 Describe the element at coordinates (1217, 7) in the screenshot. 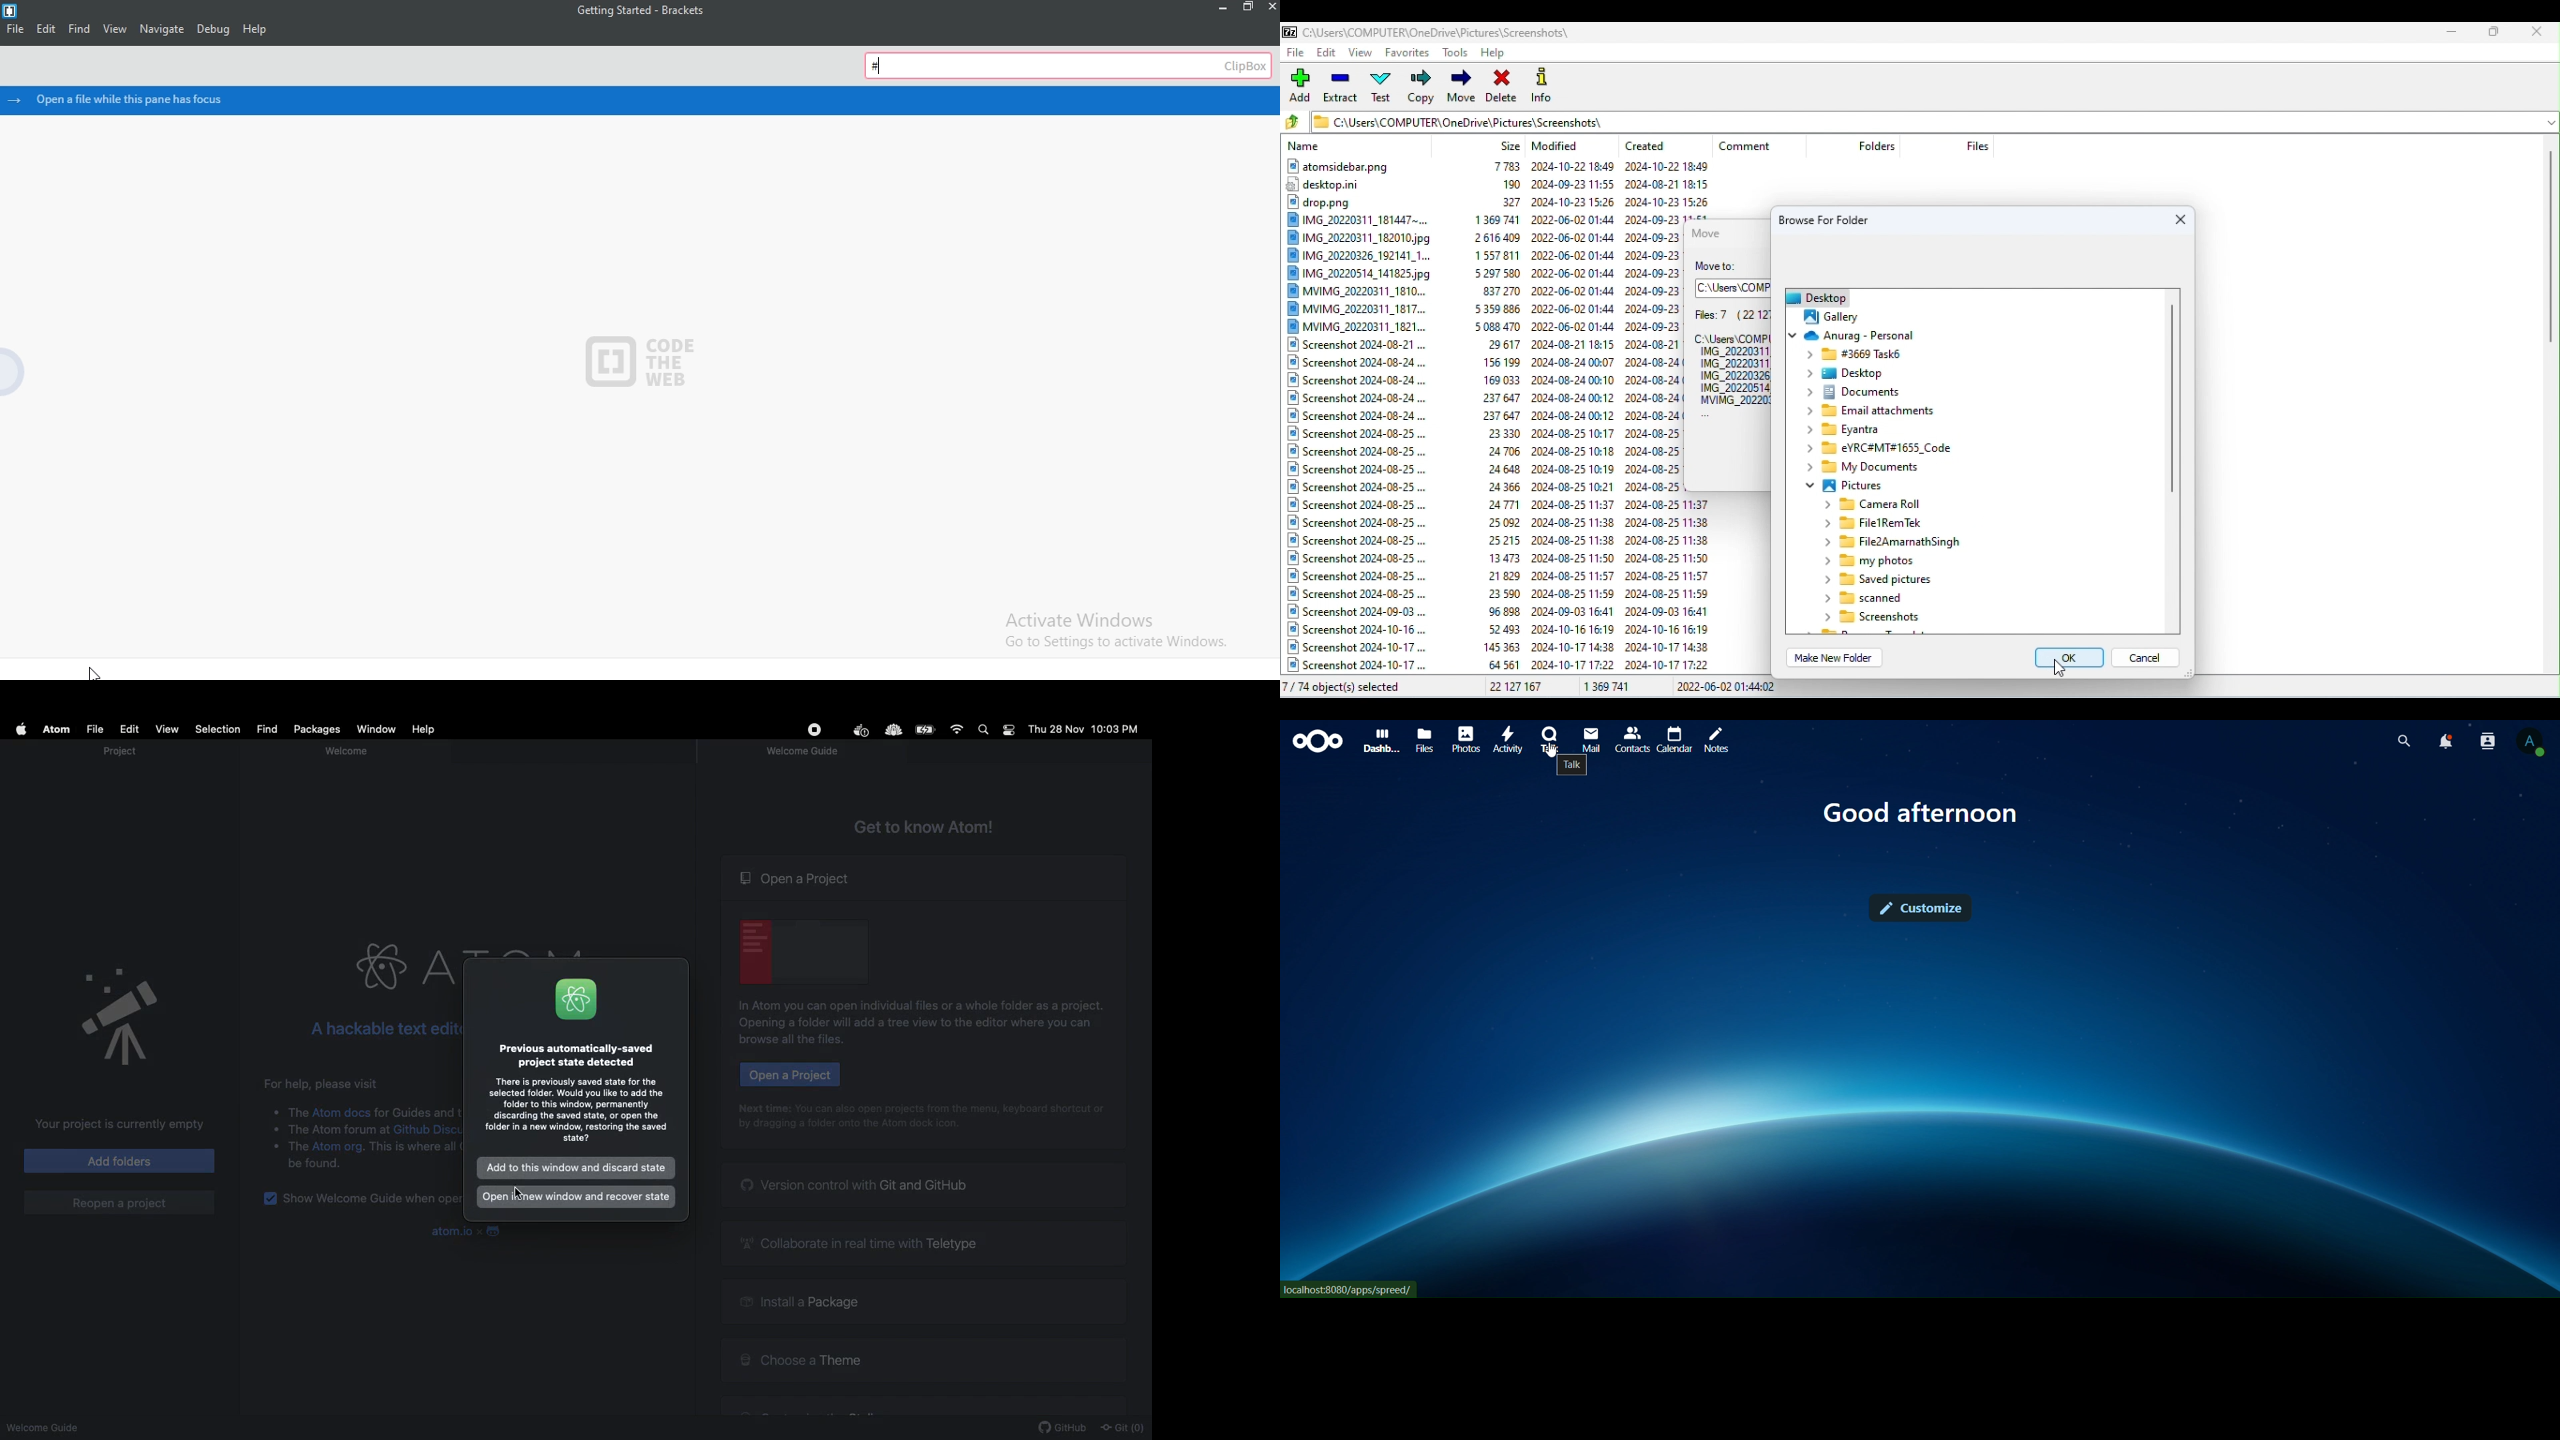

I see `minimize` at that location.